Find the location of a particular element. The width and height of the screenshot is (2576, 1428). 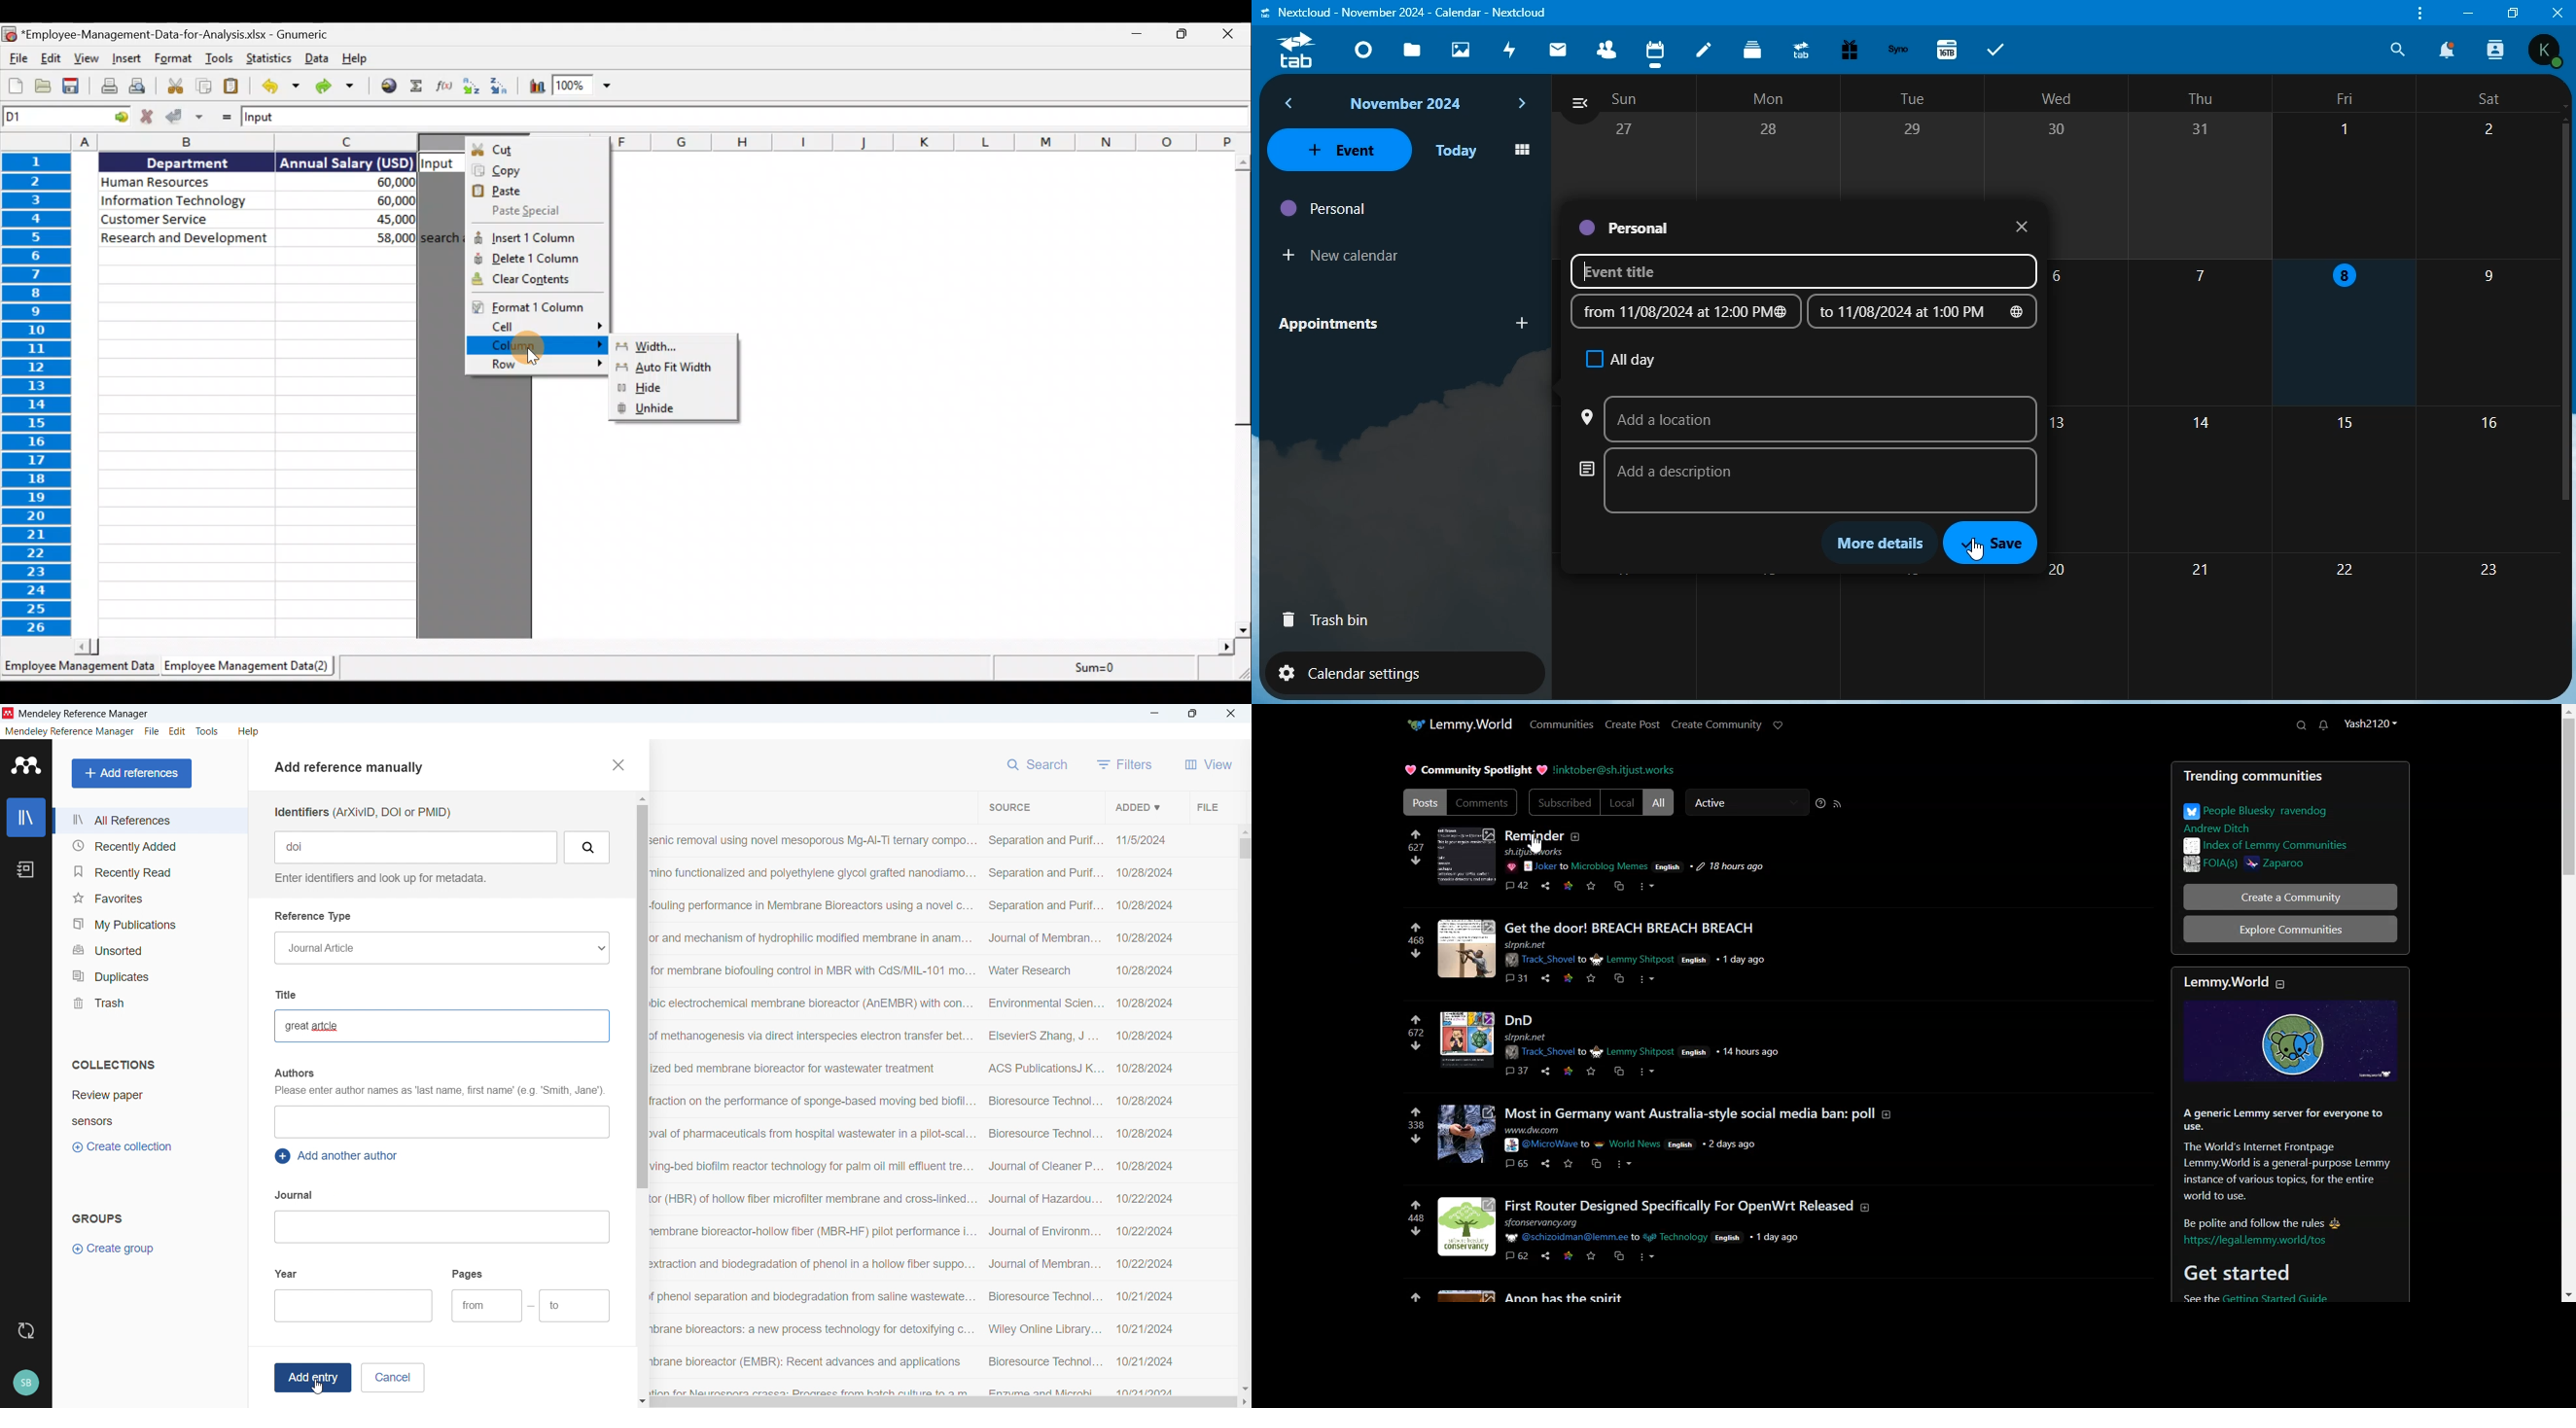

Local is located at coordinates (1622, 803).